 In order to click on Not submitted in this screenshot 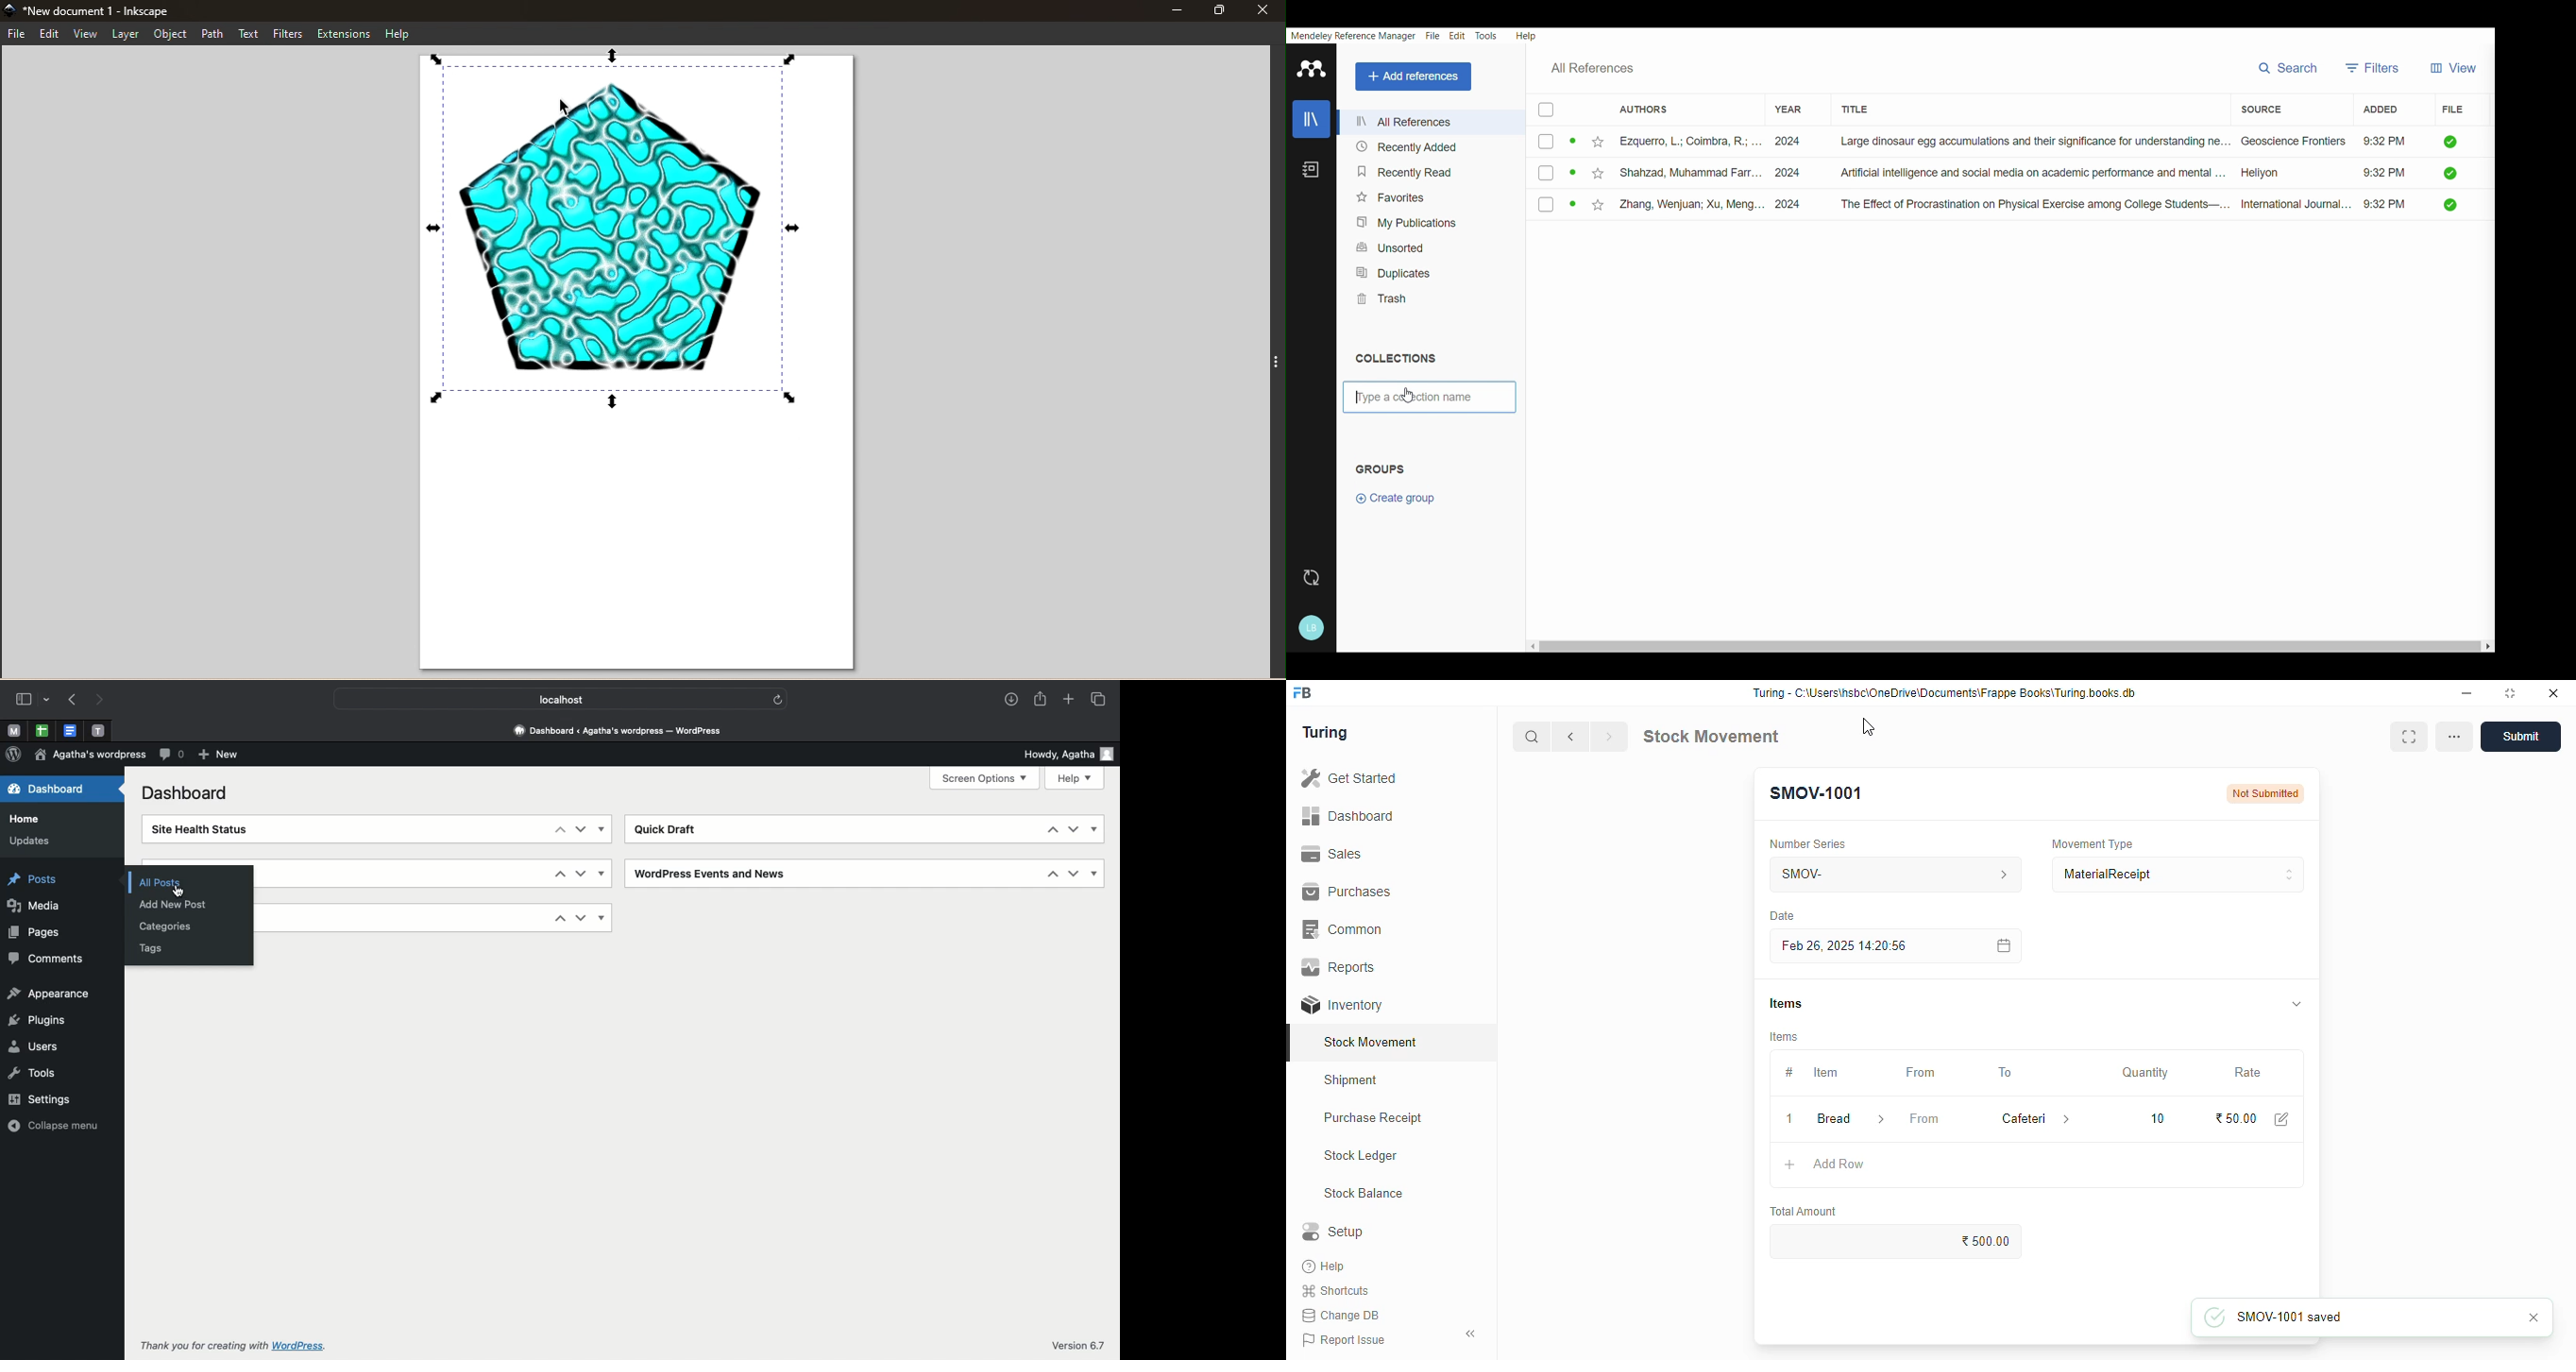, I will do `click(2264, 793)`.